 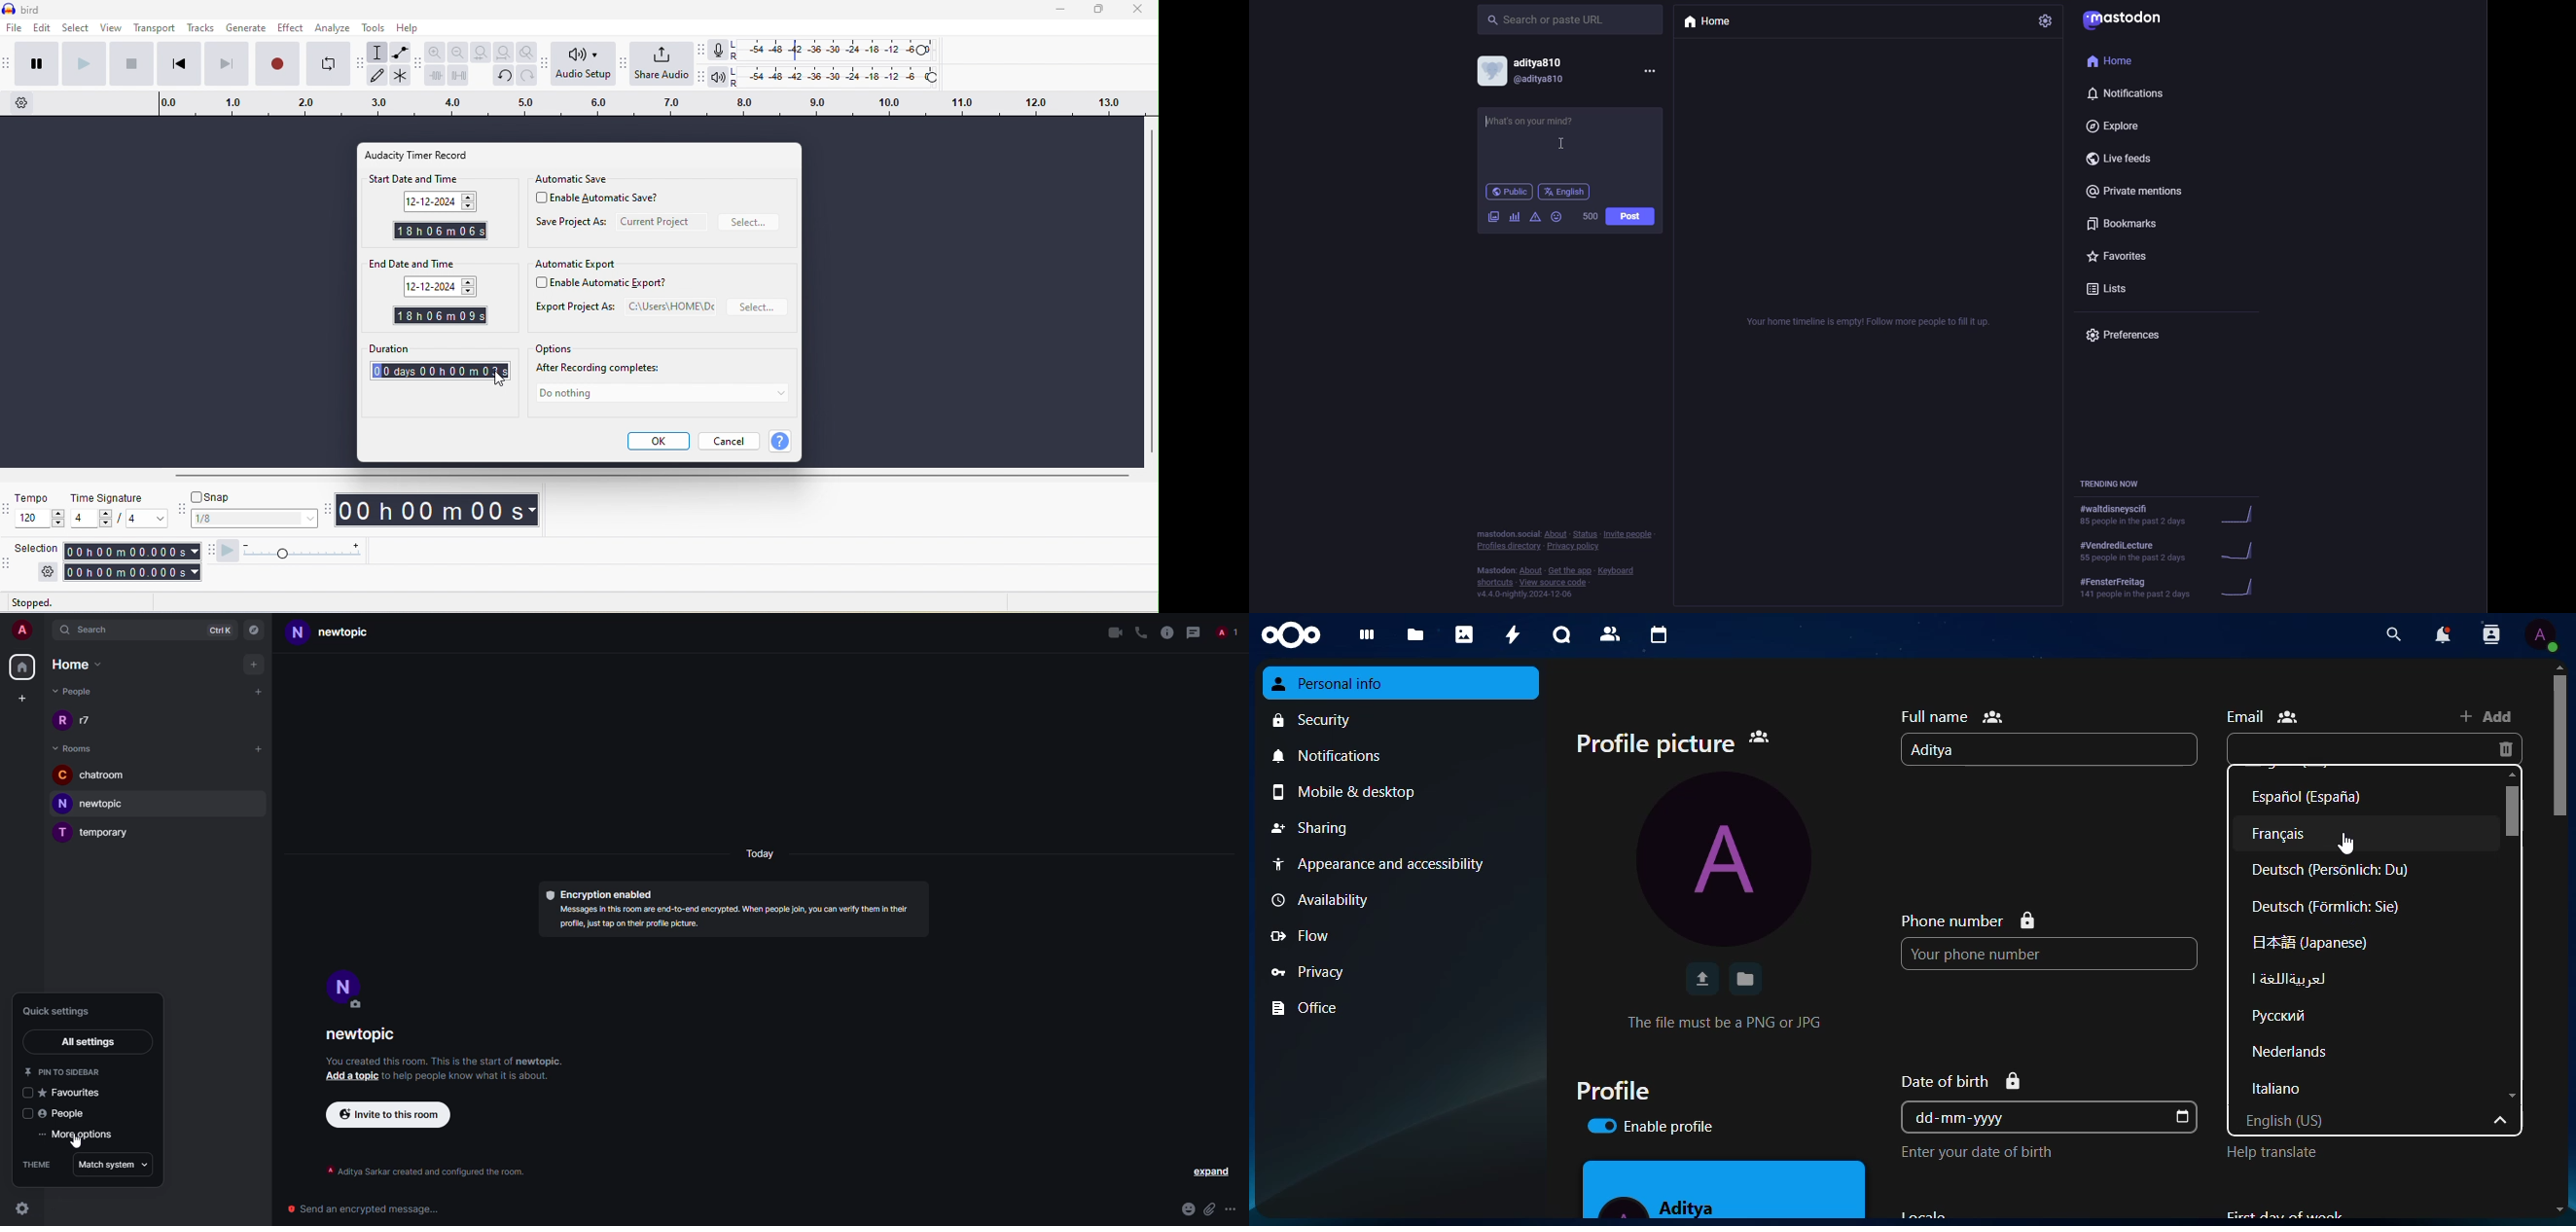 What do you see at coordinates (255, 520) in the screenshot?
I see `1/8` at bounding box center [255, 520].